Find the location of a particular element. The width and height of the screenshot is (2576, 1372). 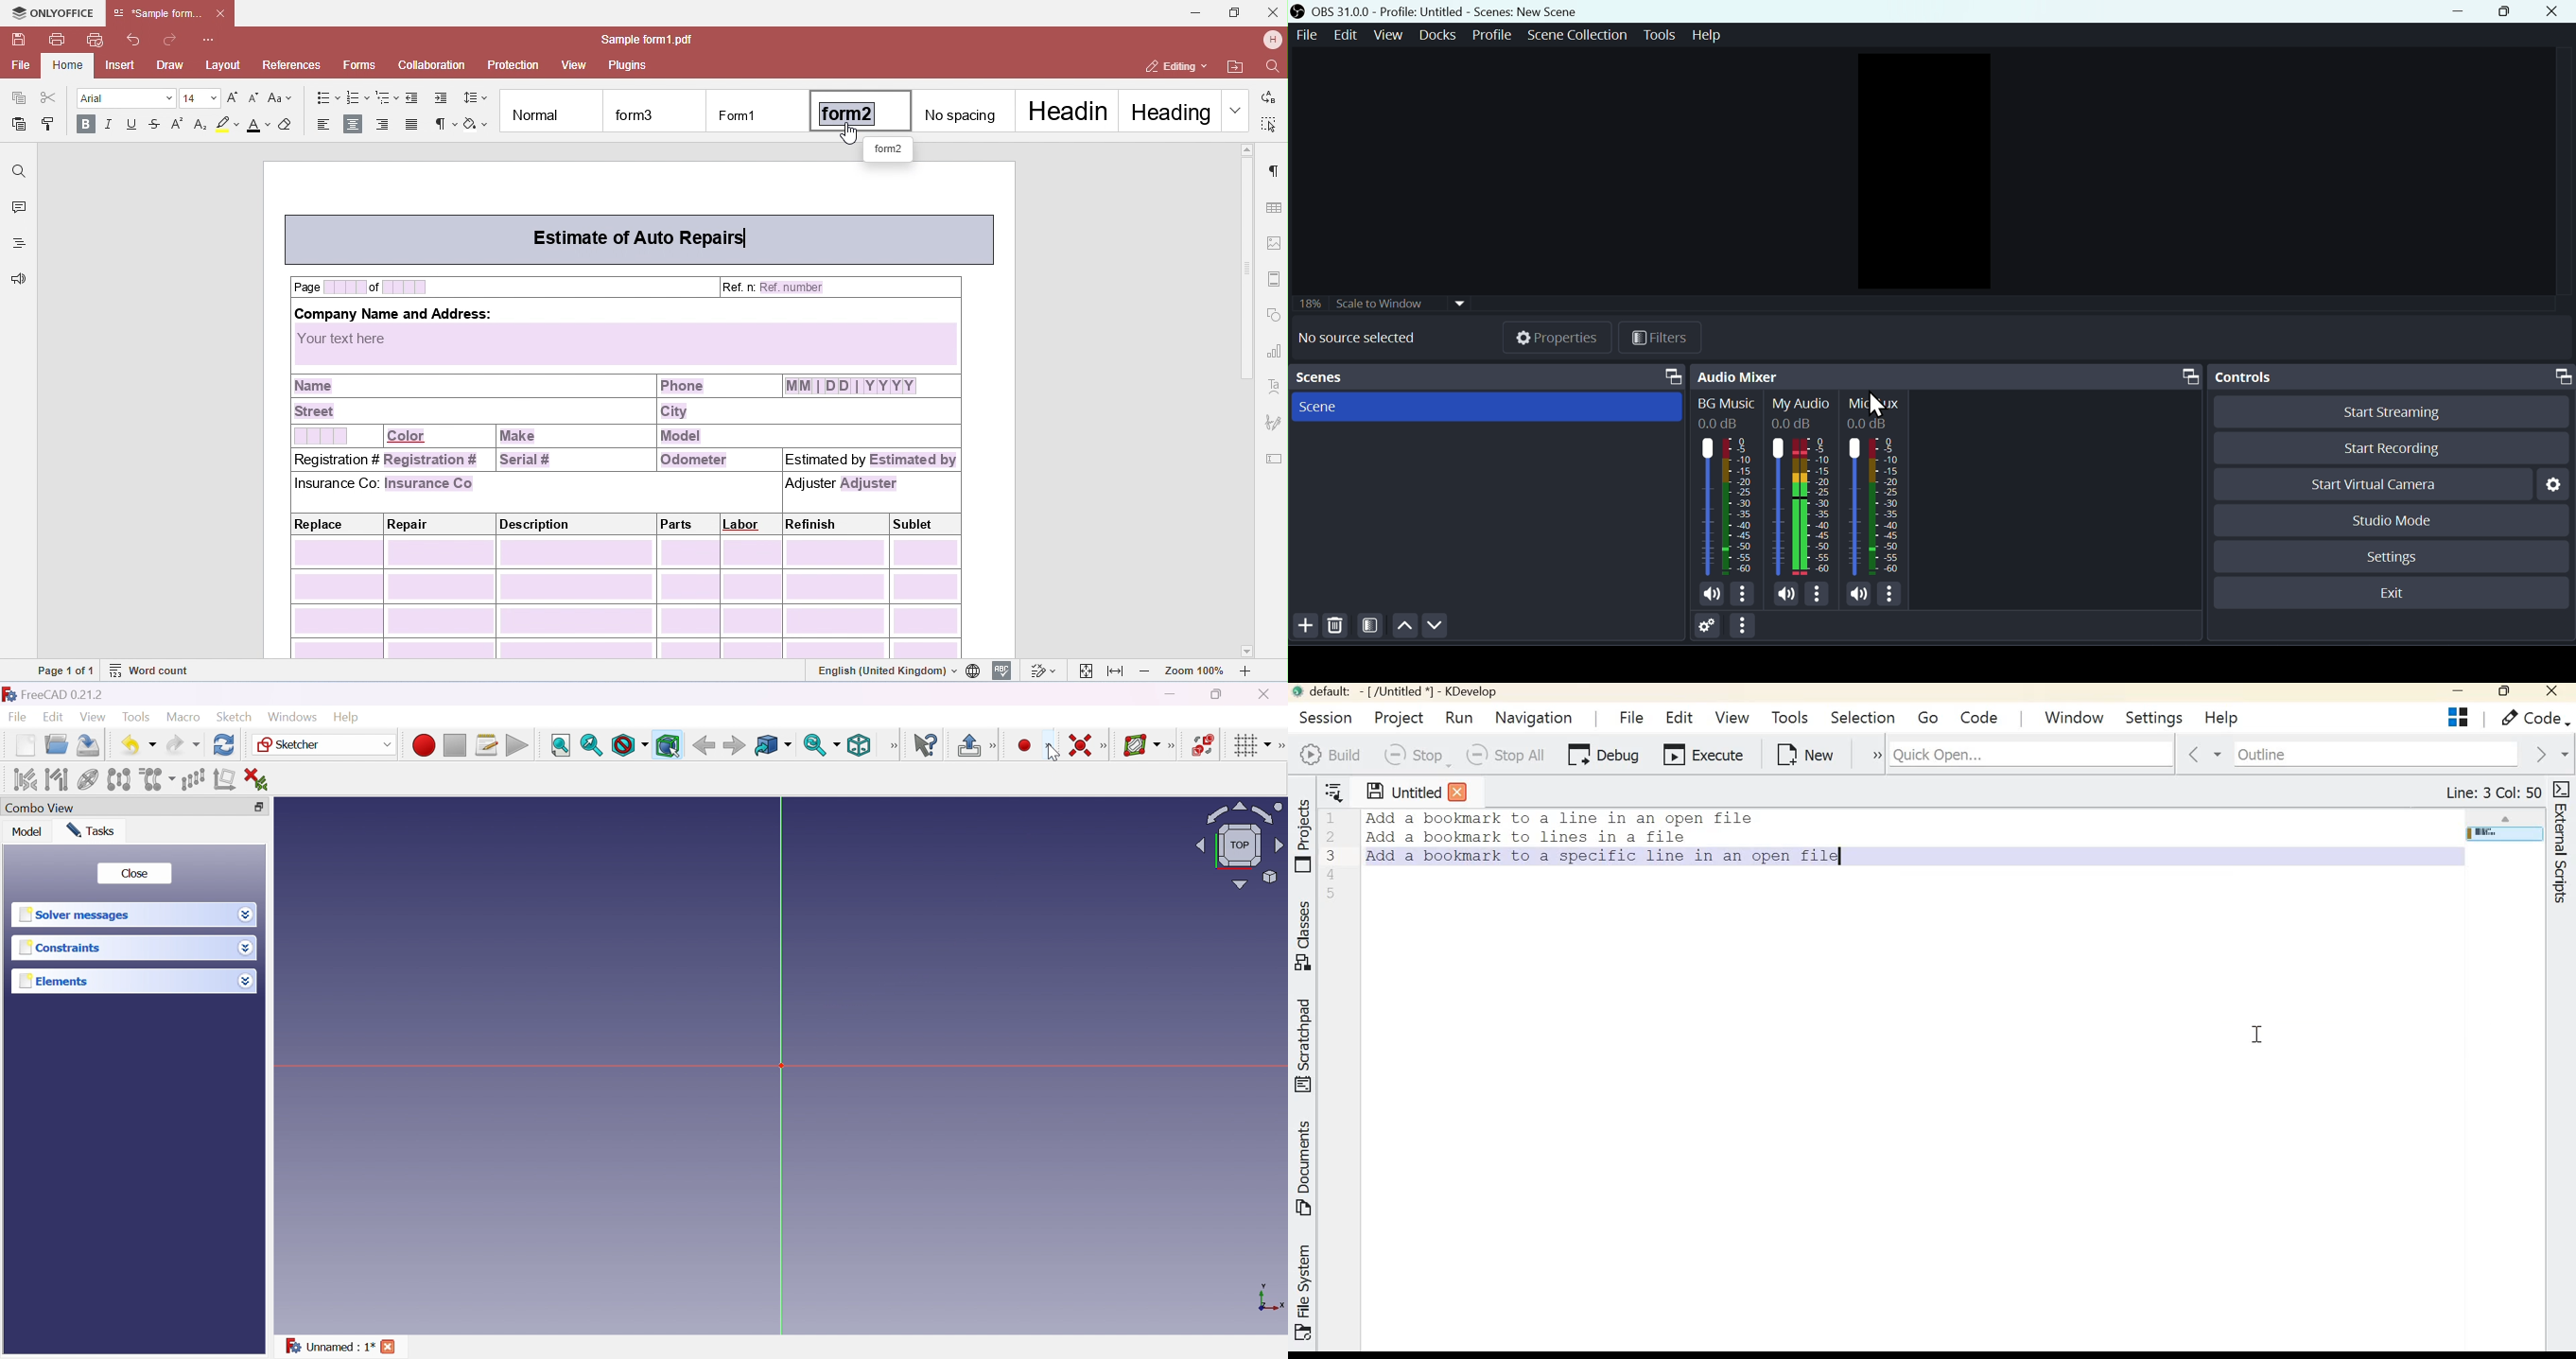

Undo is located at coordinates (138, 745).